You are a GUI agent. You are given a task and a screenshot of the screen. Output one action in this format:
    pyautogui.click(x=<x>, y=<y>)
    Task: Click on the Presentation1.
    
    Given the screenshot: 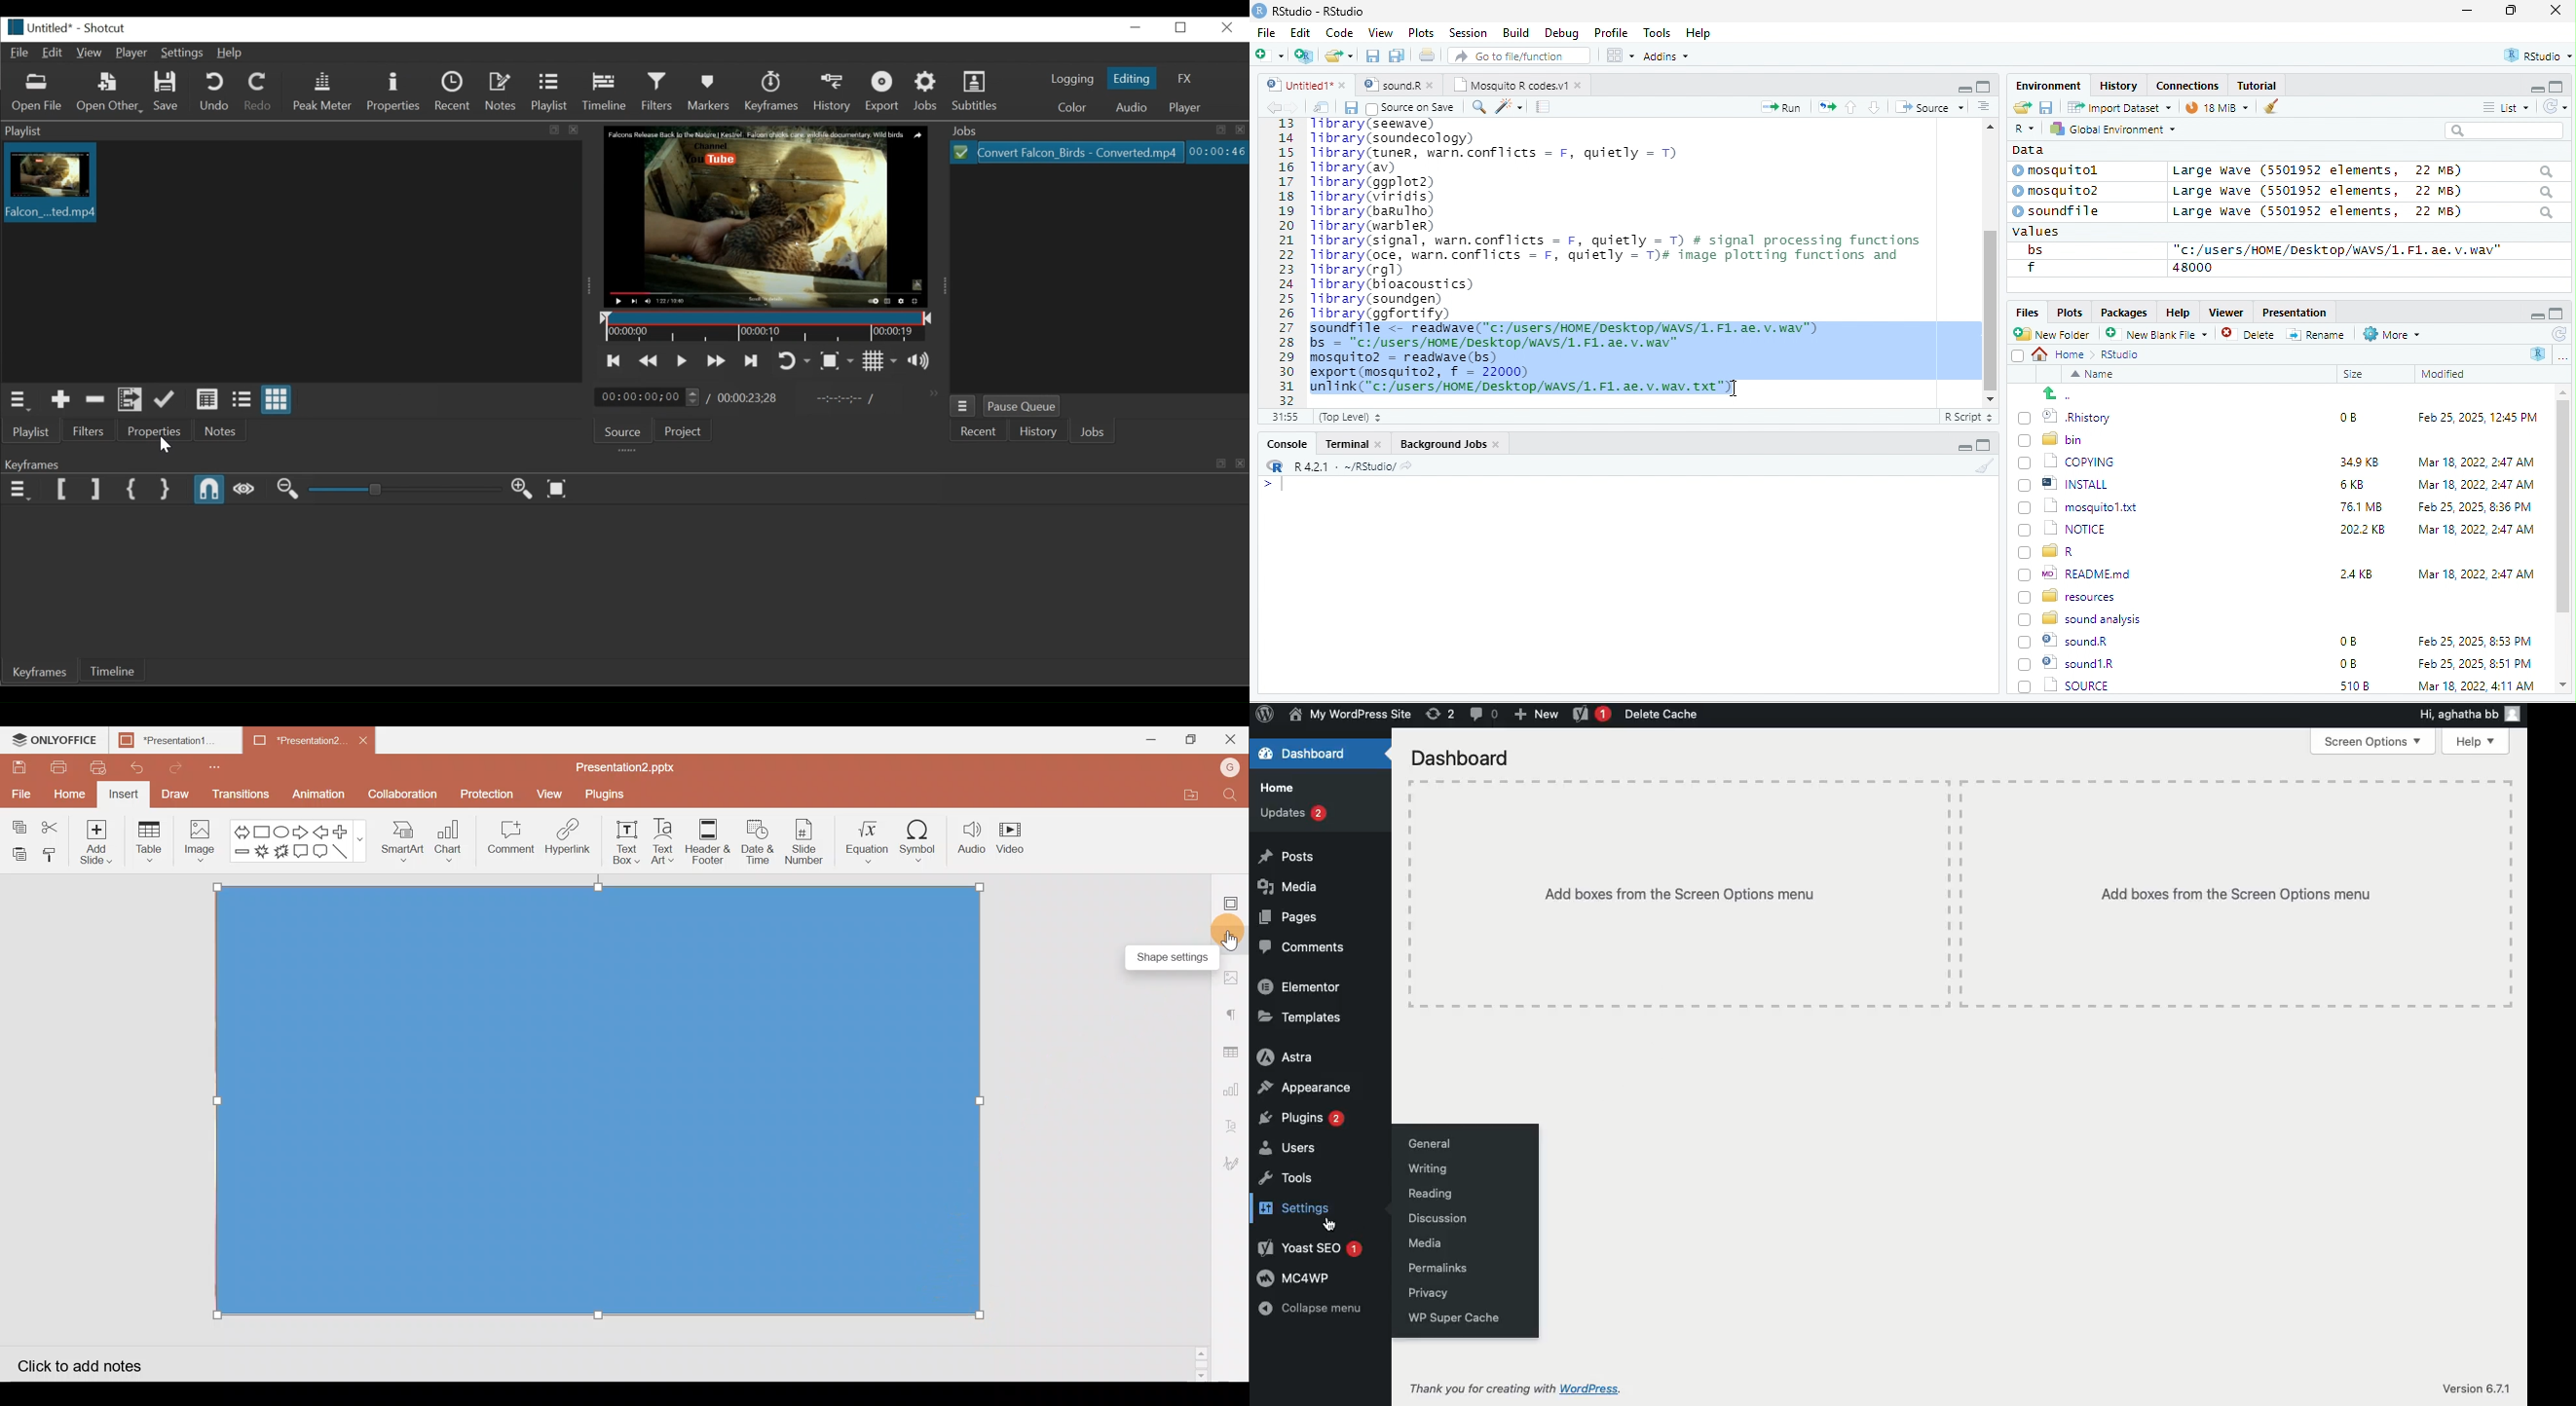 What is the action you would take?
    pyautogui.click(x=171, y=739)
    